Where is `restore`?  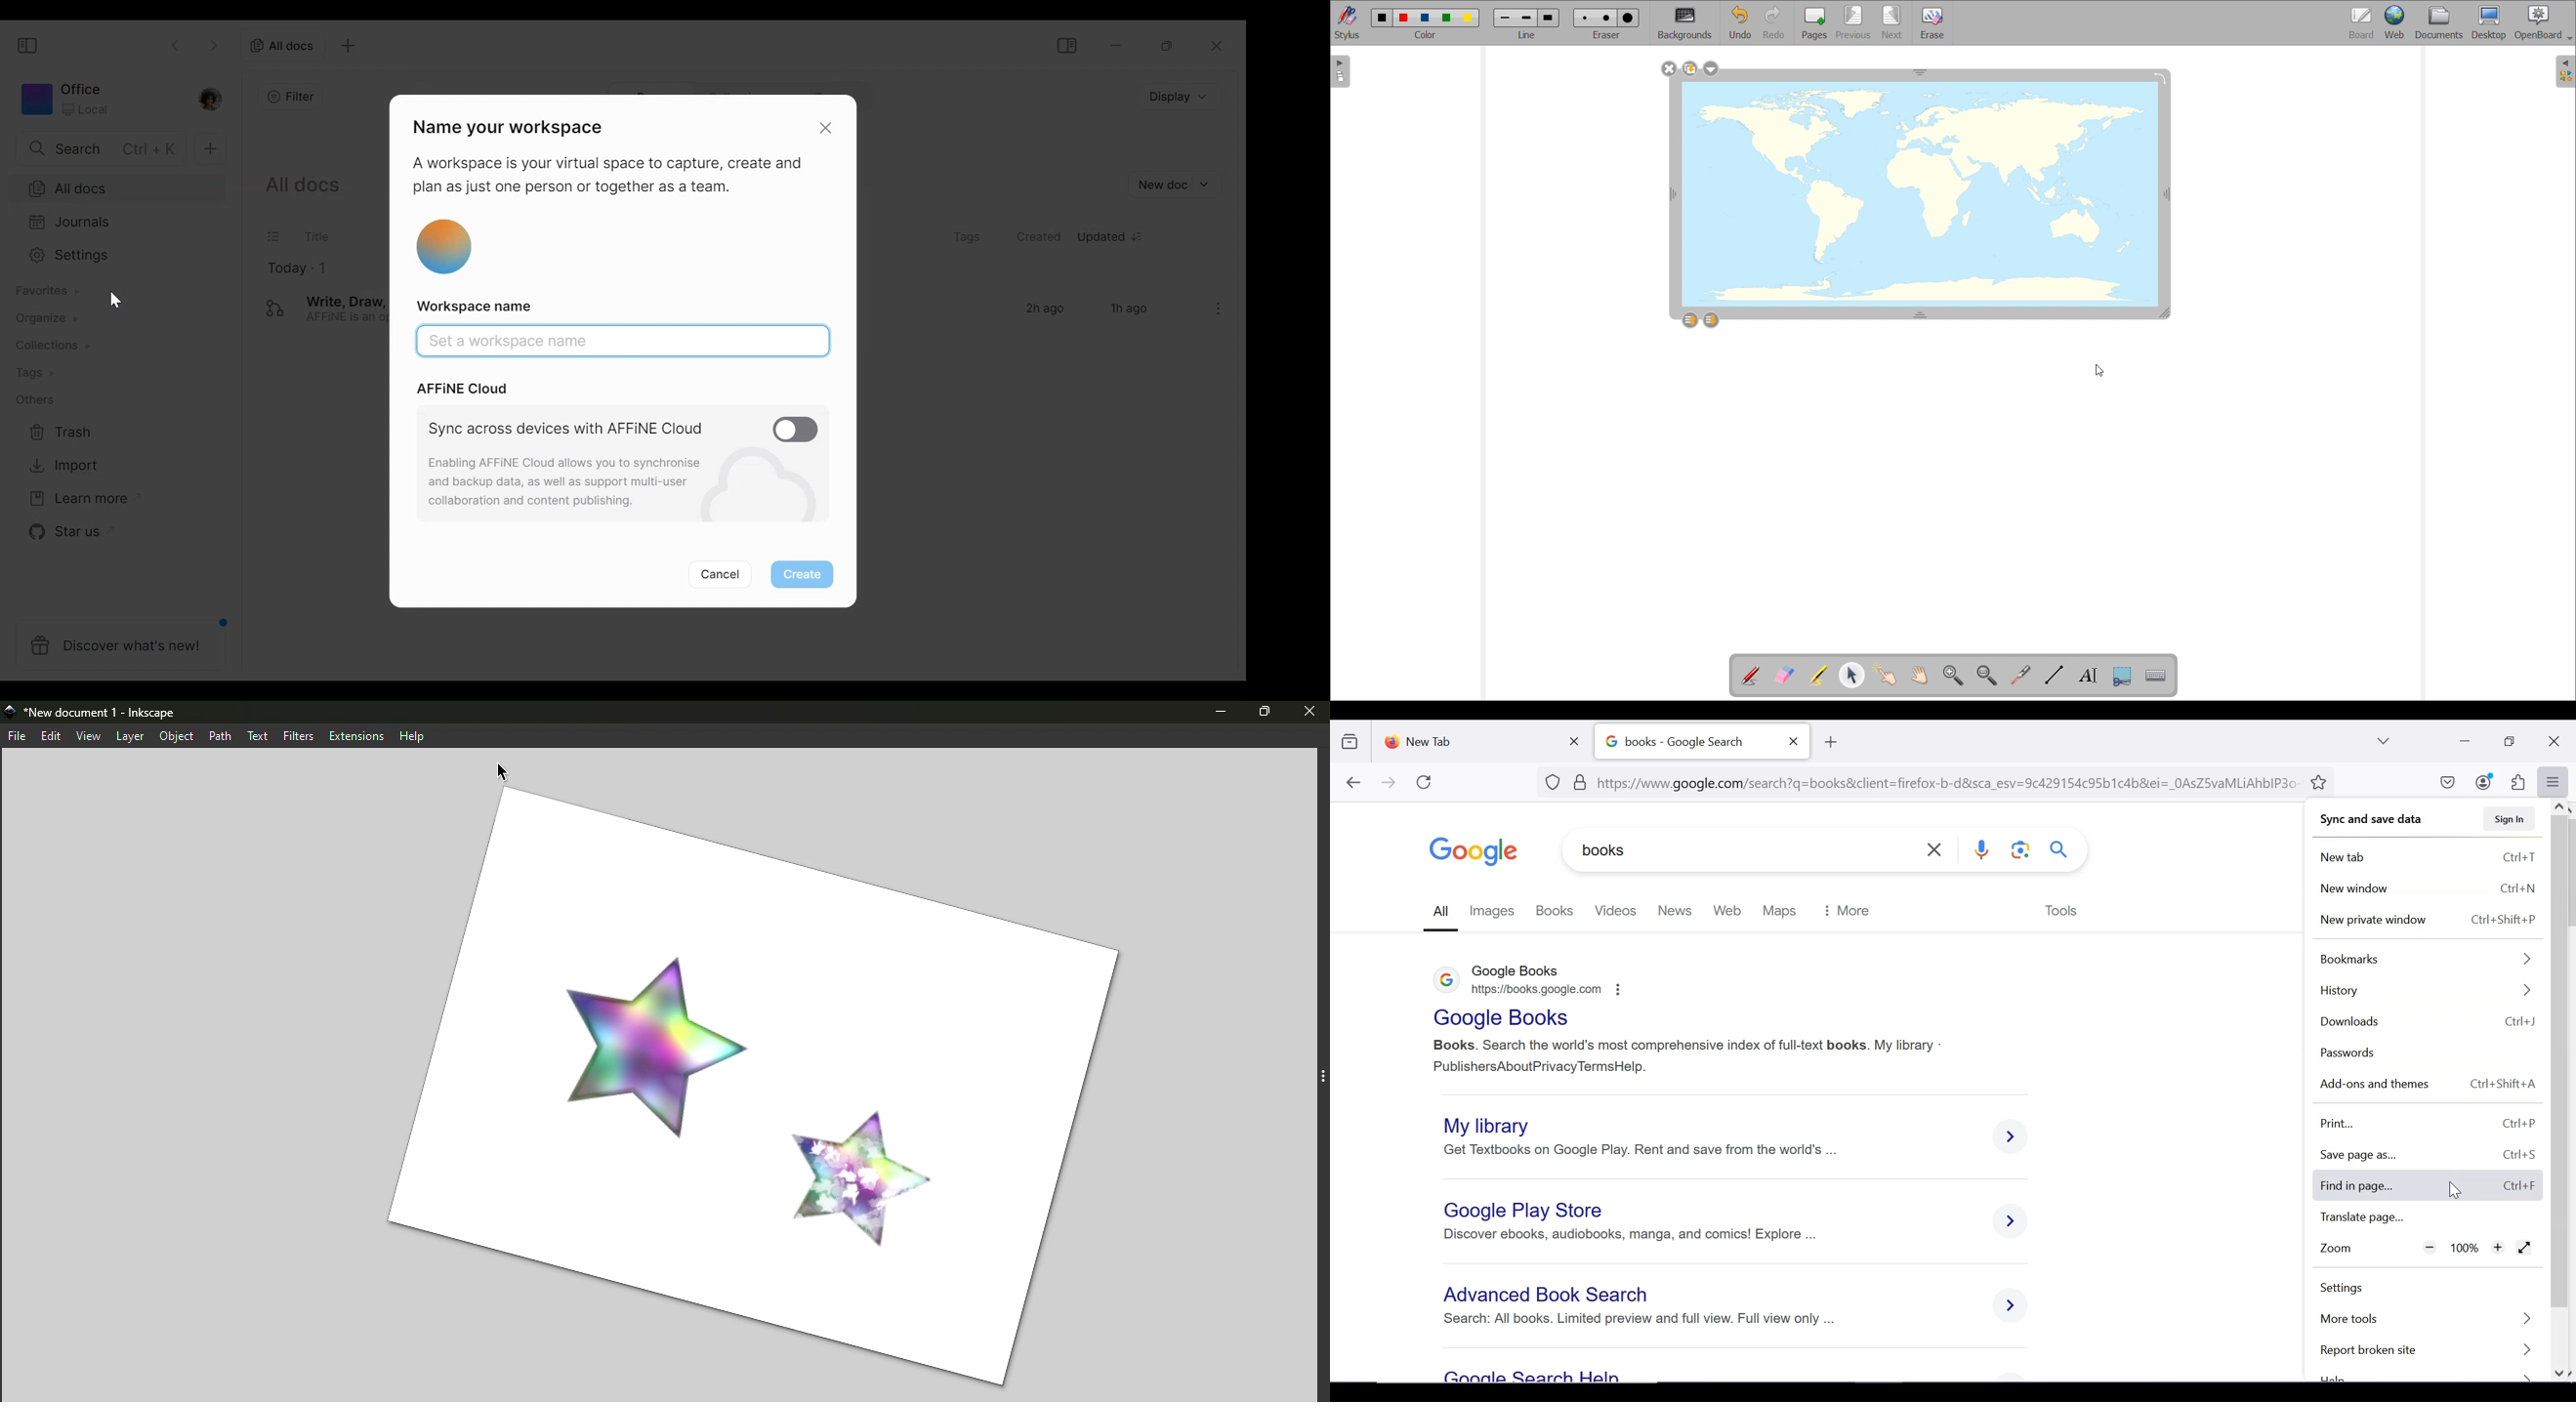 restore is located at coordinates (2512, 742).